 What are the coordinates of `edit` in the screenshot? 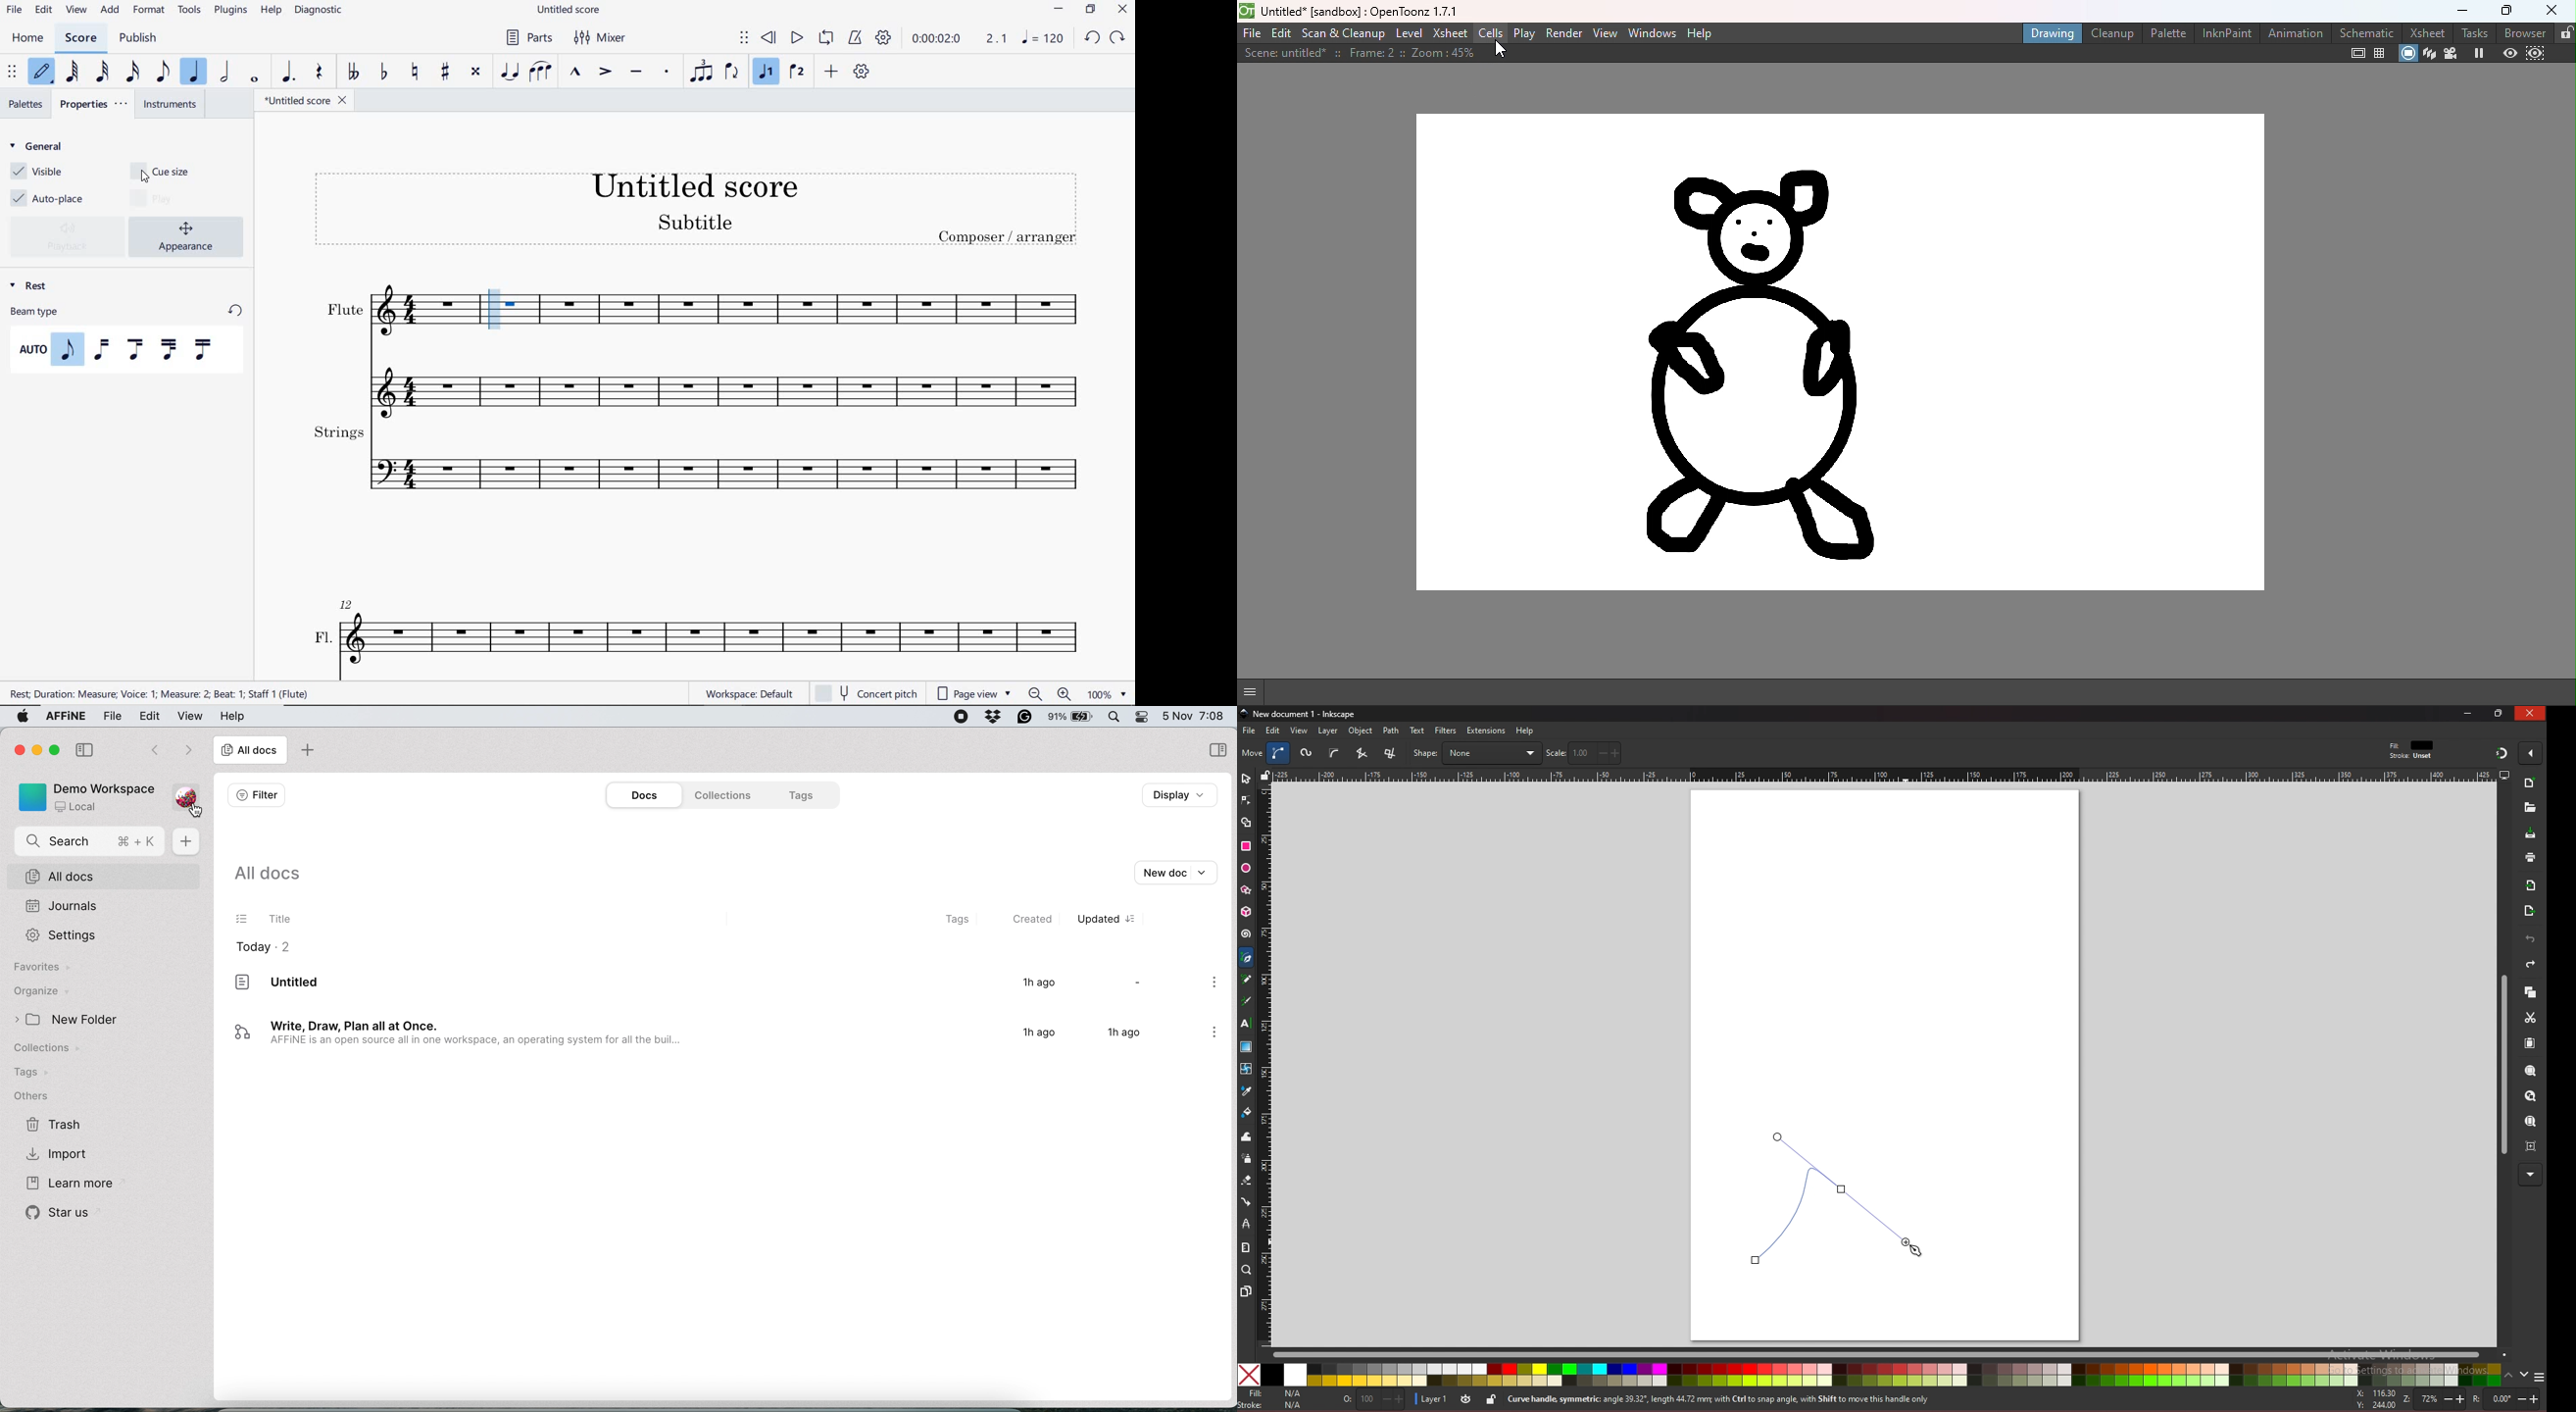 It's located at (42, 10).